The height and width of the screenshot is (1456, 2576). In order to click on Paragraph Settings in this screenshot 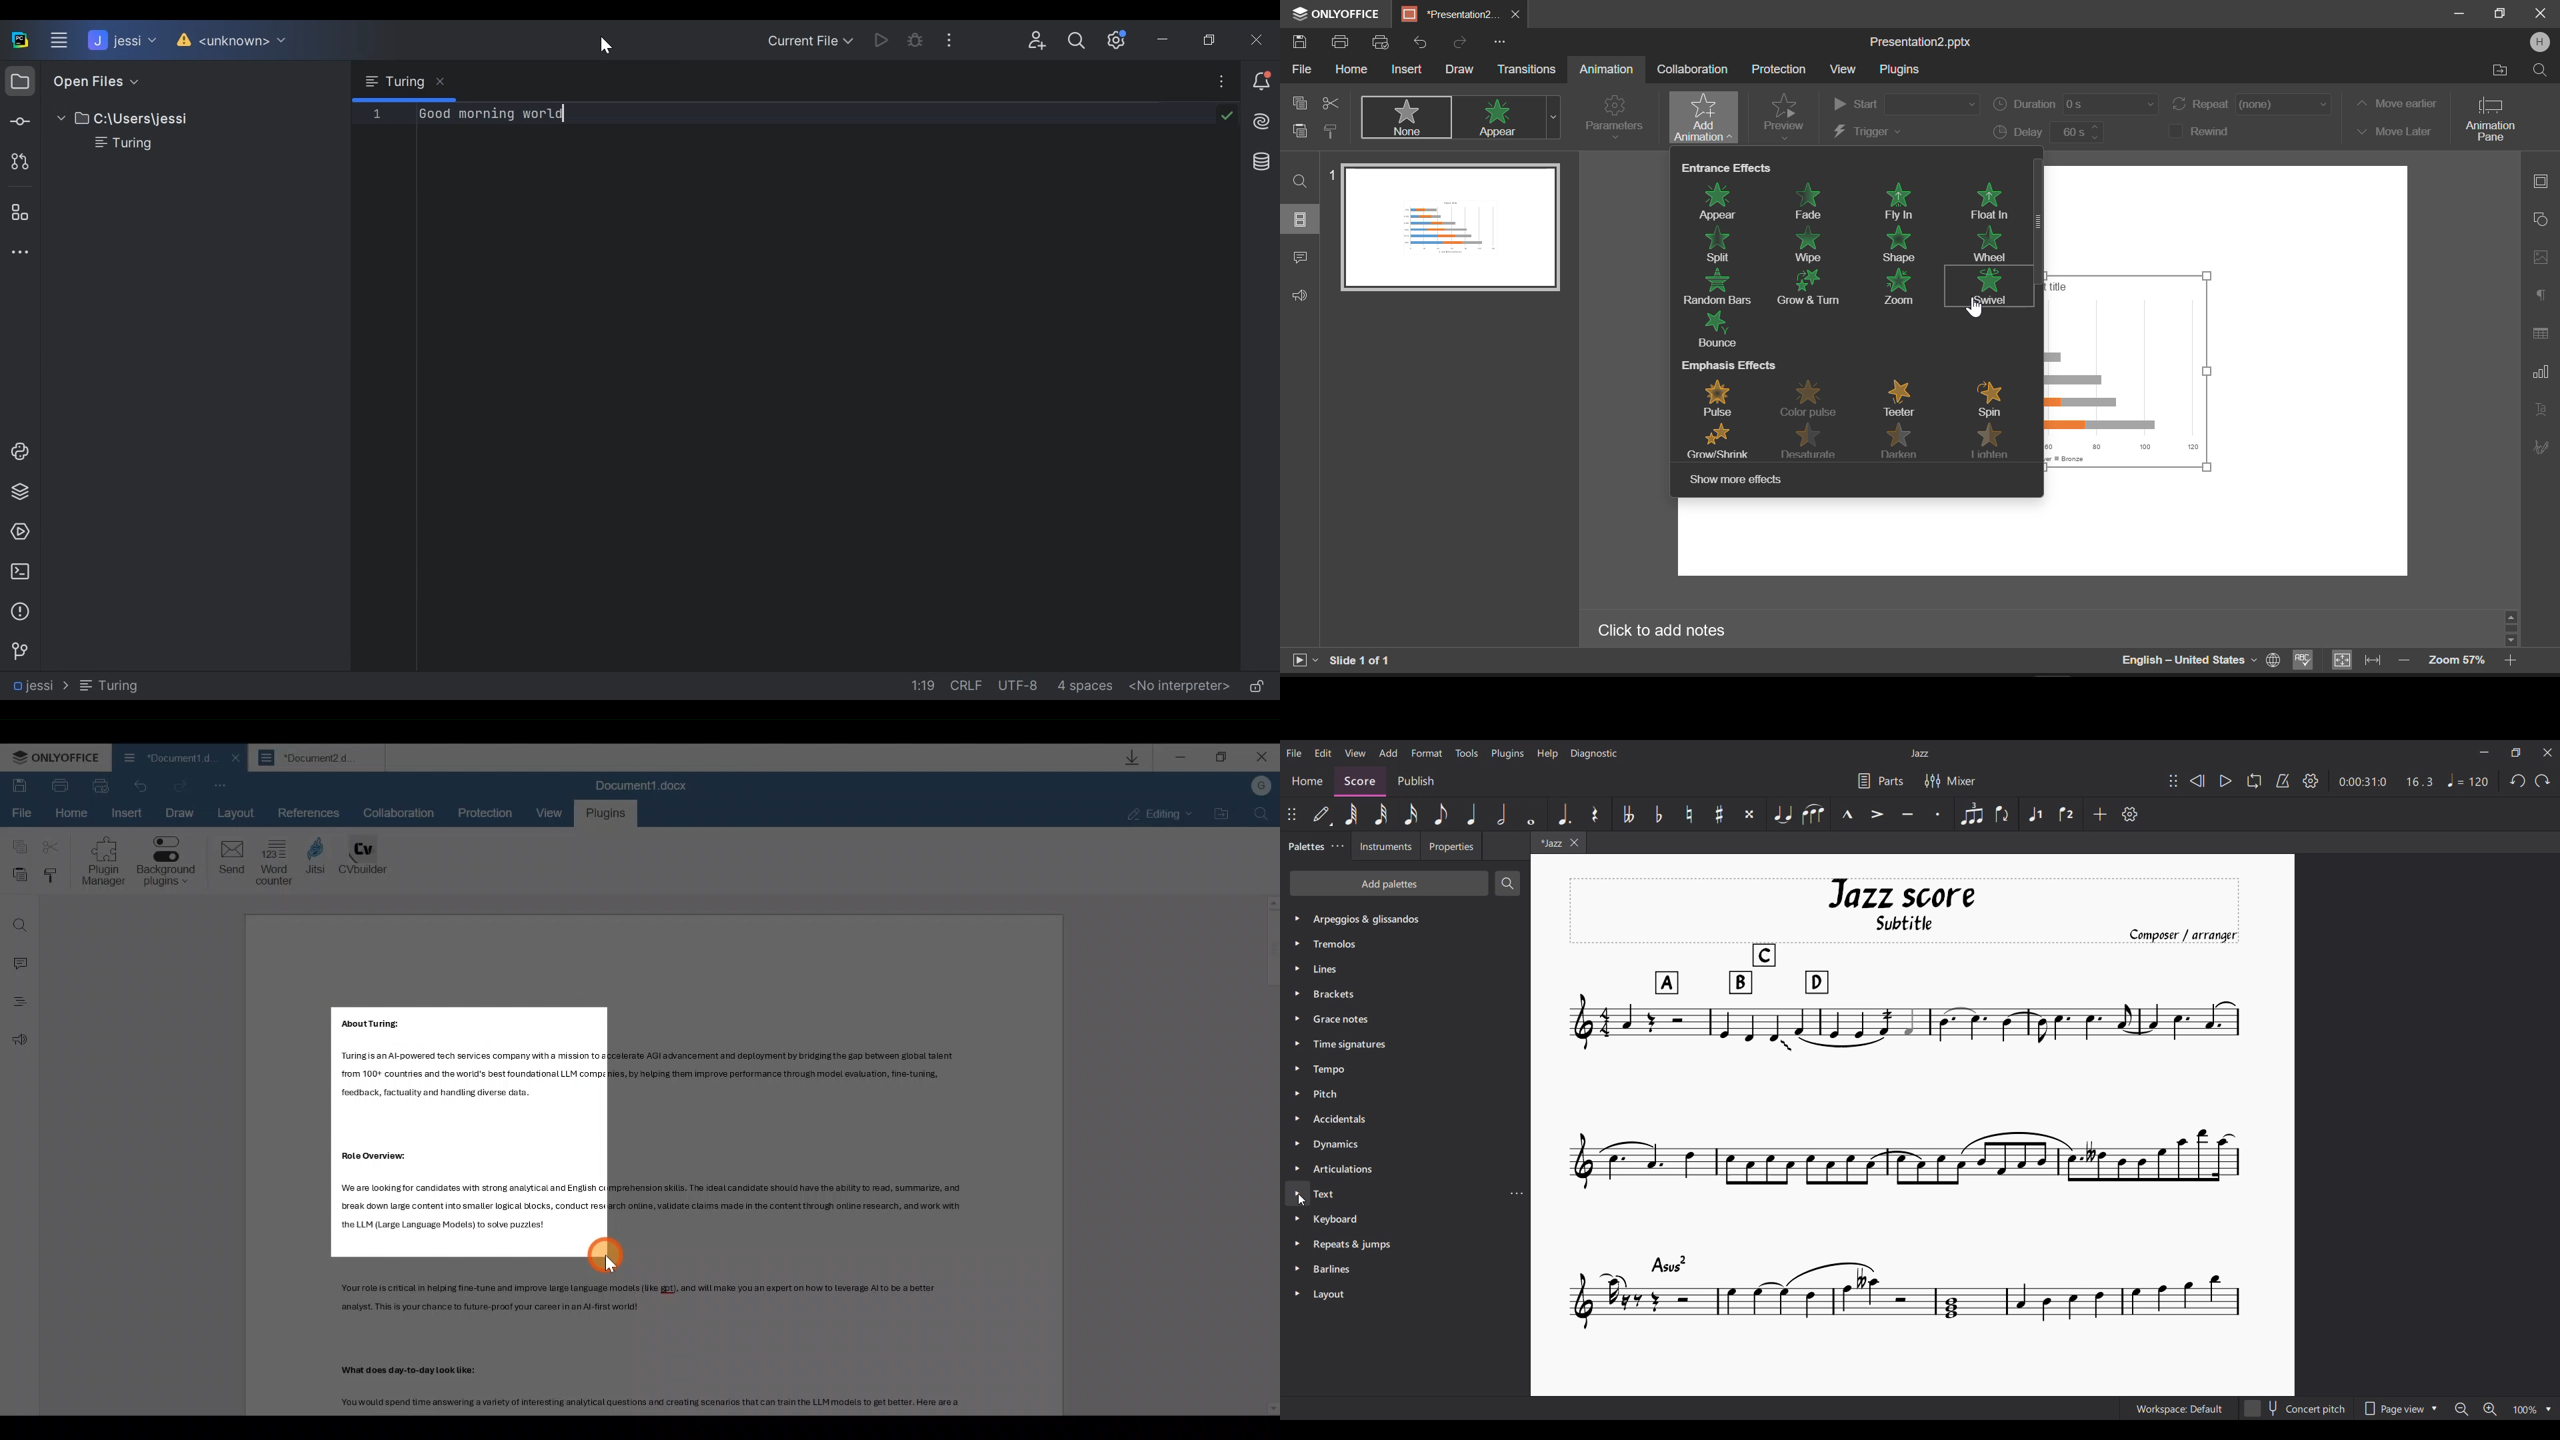, I will do `click(2541, 292)`.